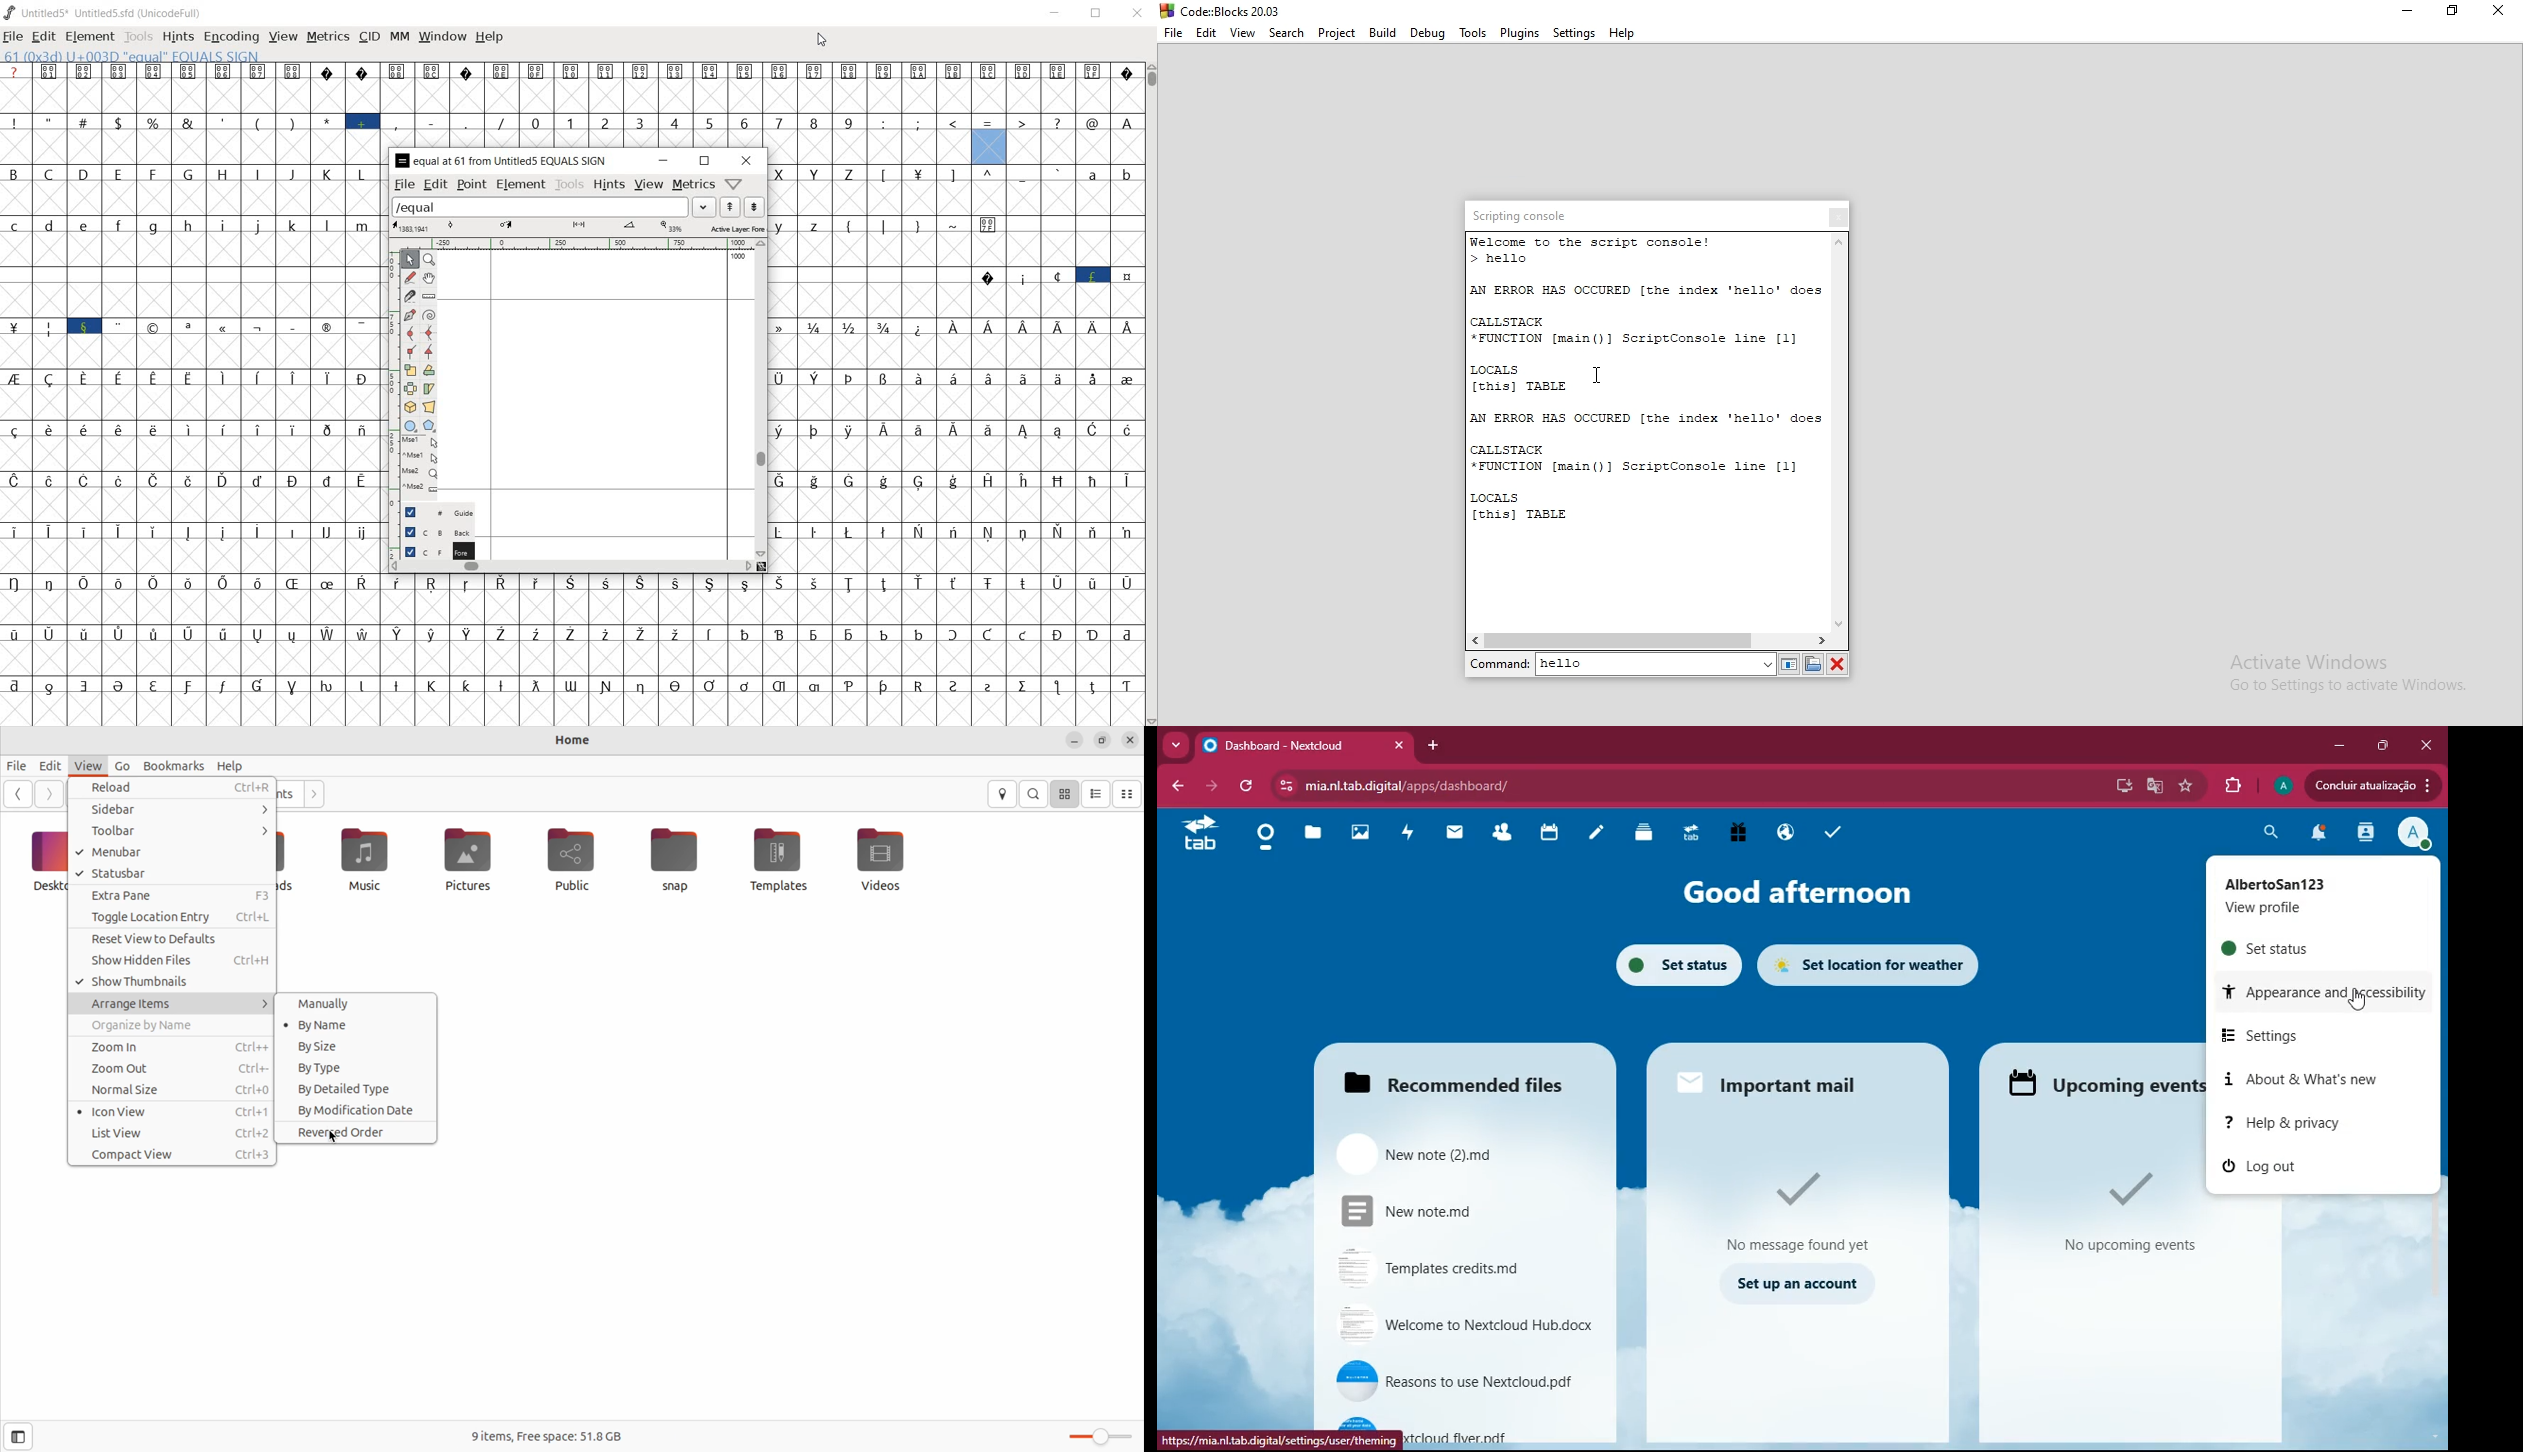  Describe the element at coordinates (663, 162) in the screenshot. I see `minimize` at that location.